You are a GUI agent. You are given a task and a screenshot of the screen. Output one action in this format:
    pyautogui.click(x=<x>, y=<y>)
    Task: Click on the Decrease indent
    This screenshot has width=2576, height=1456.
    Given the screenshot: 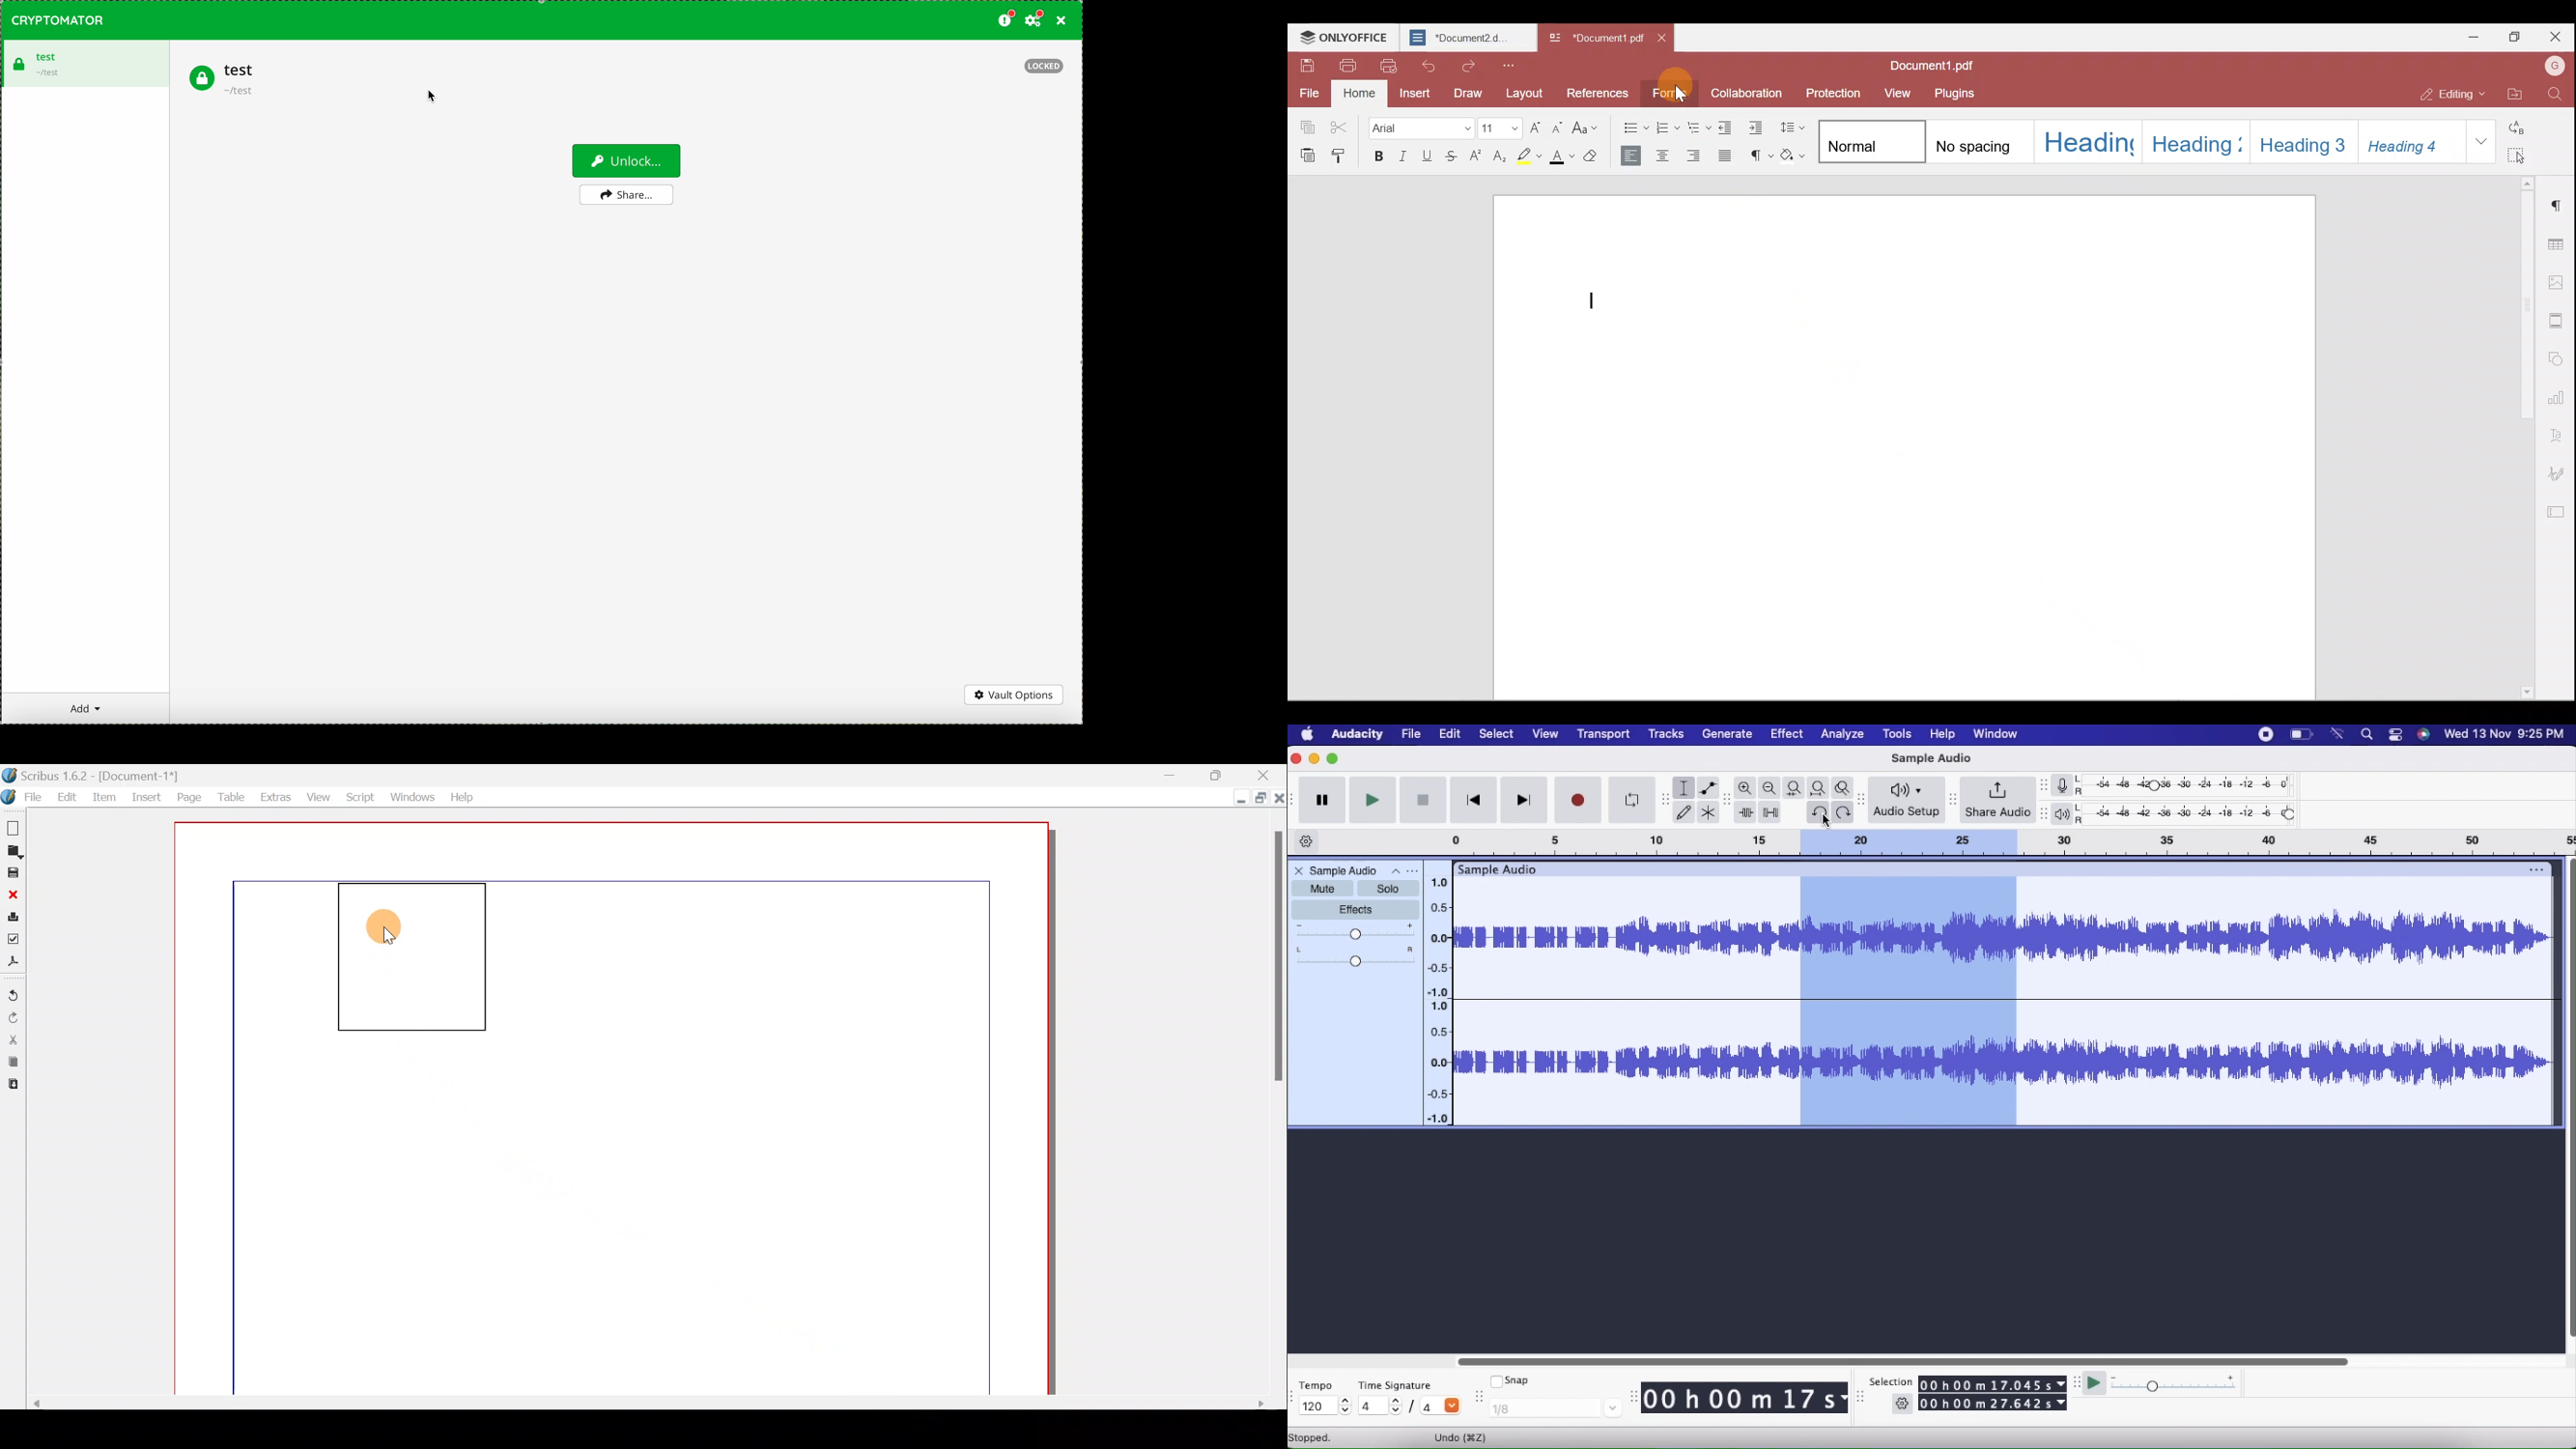 What is the action you would take?
    pyautogui.click(x=1729, y=125)
    